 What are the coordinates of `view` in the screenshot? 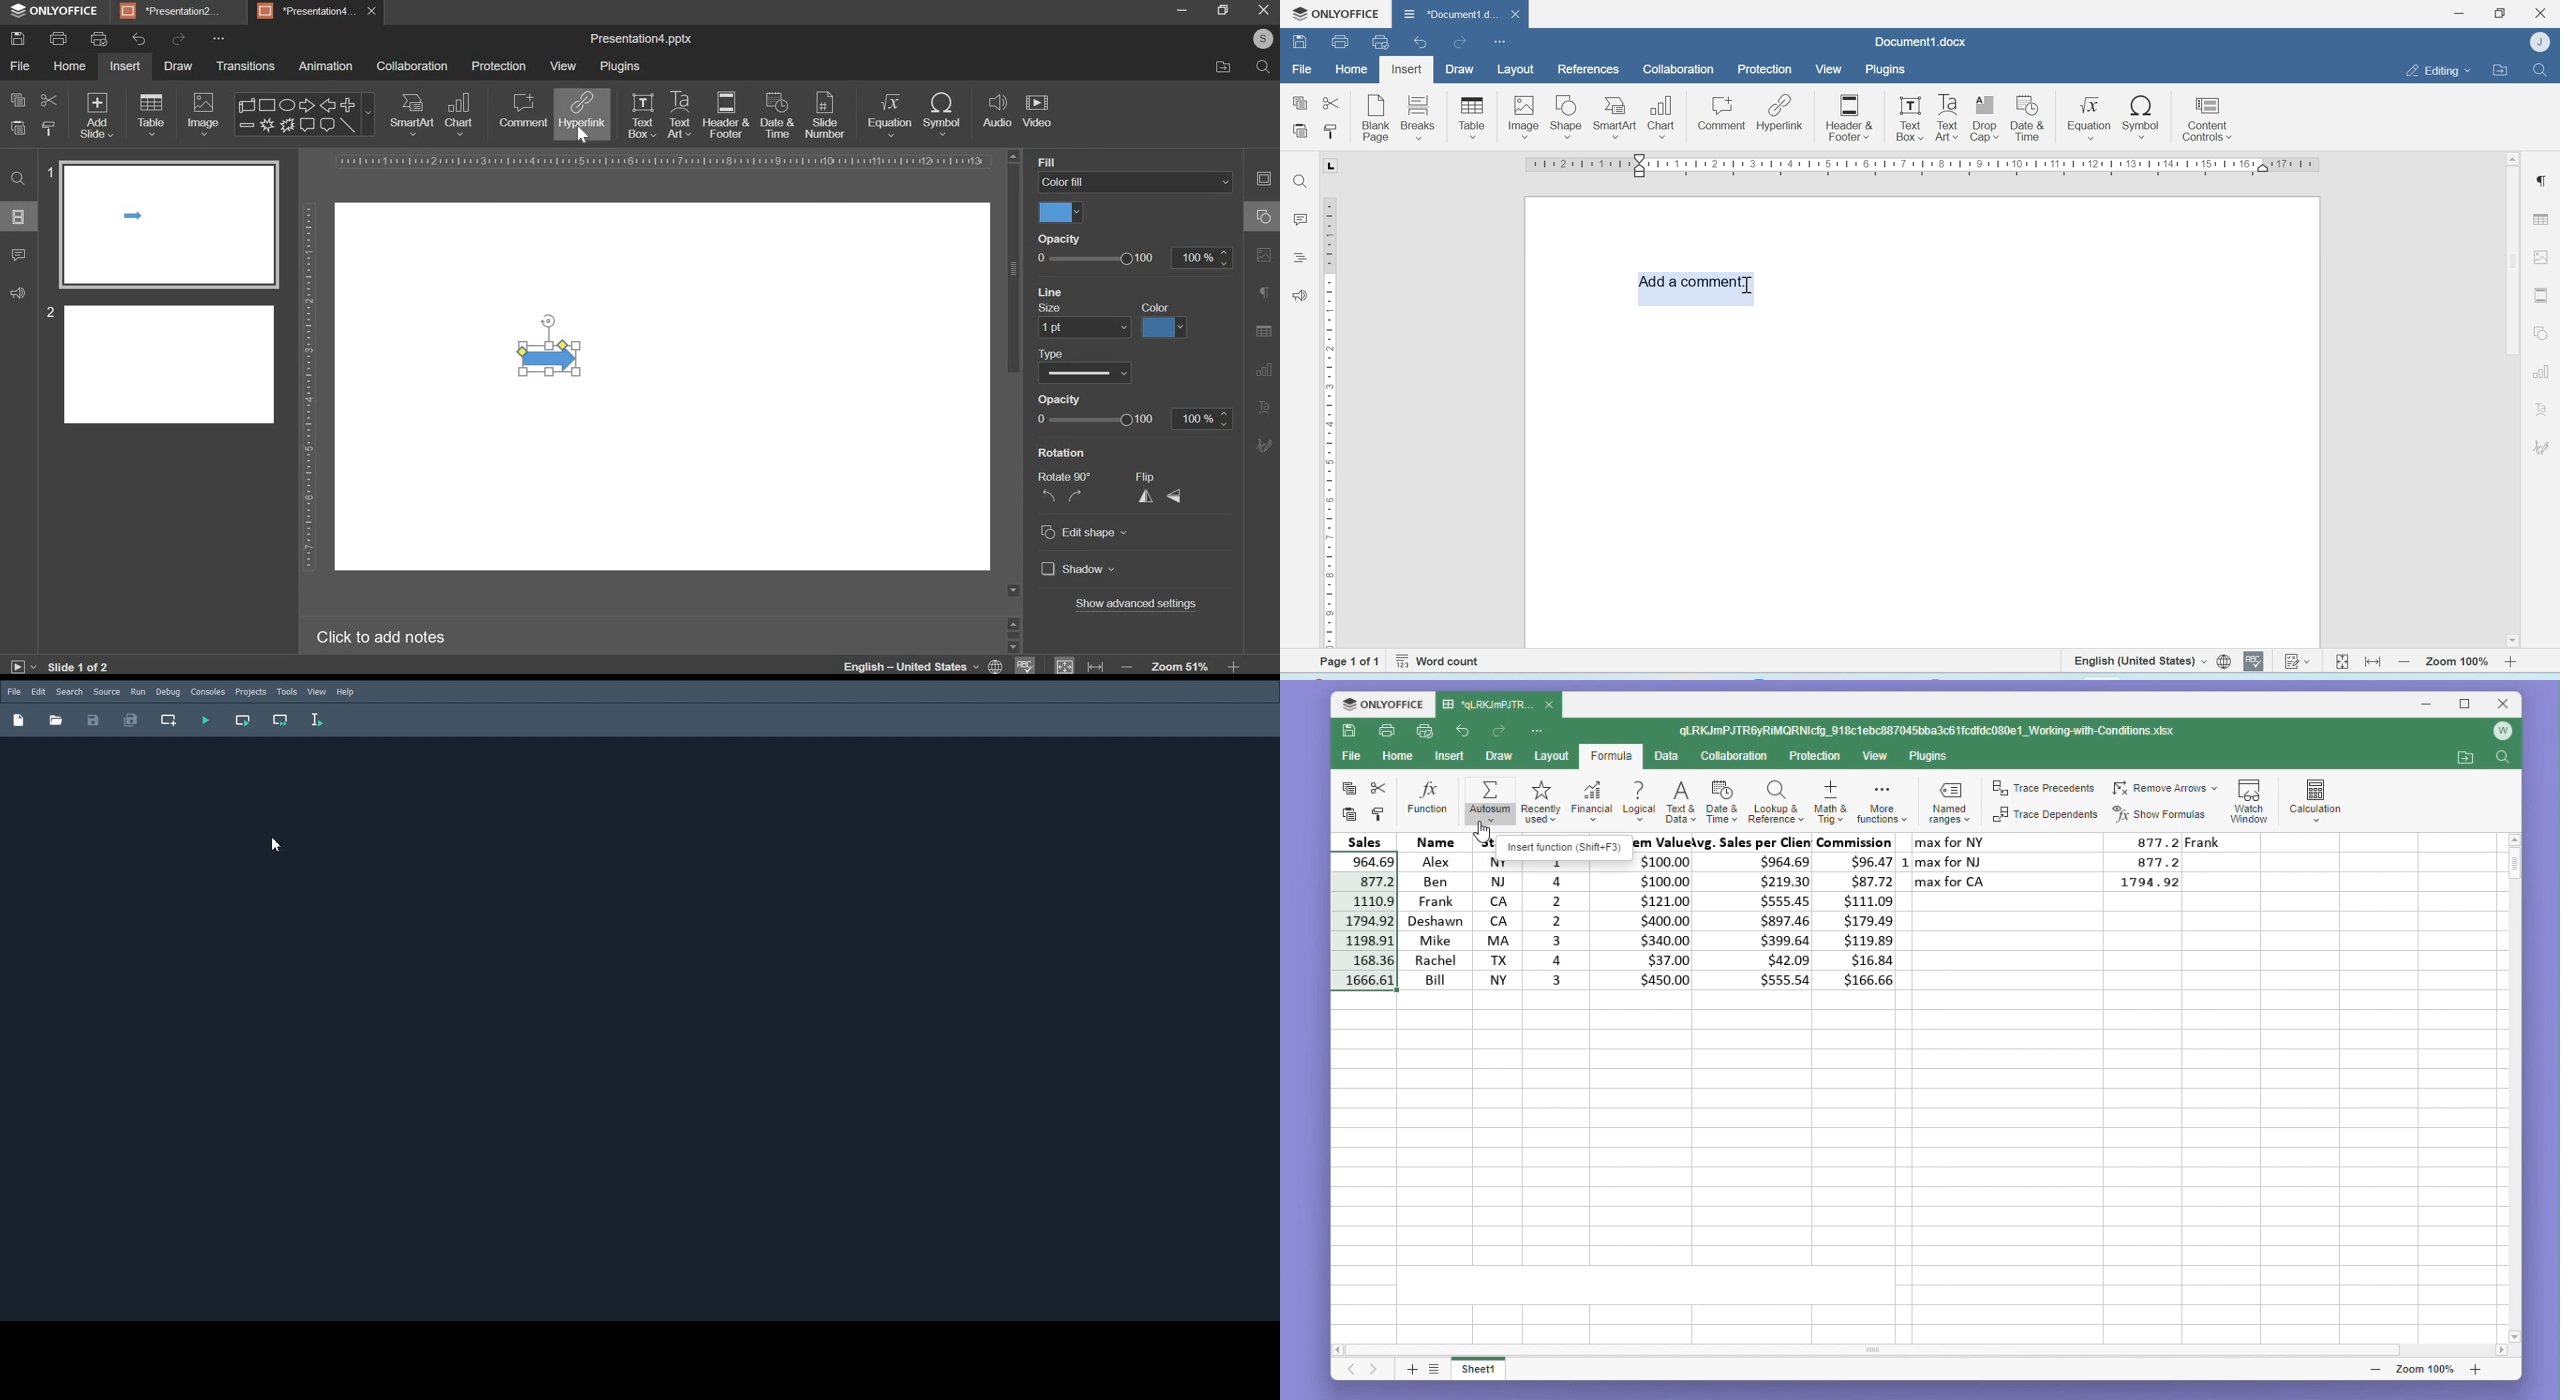 It's located at (562, 66).